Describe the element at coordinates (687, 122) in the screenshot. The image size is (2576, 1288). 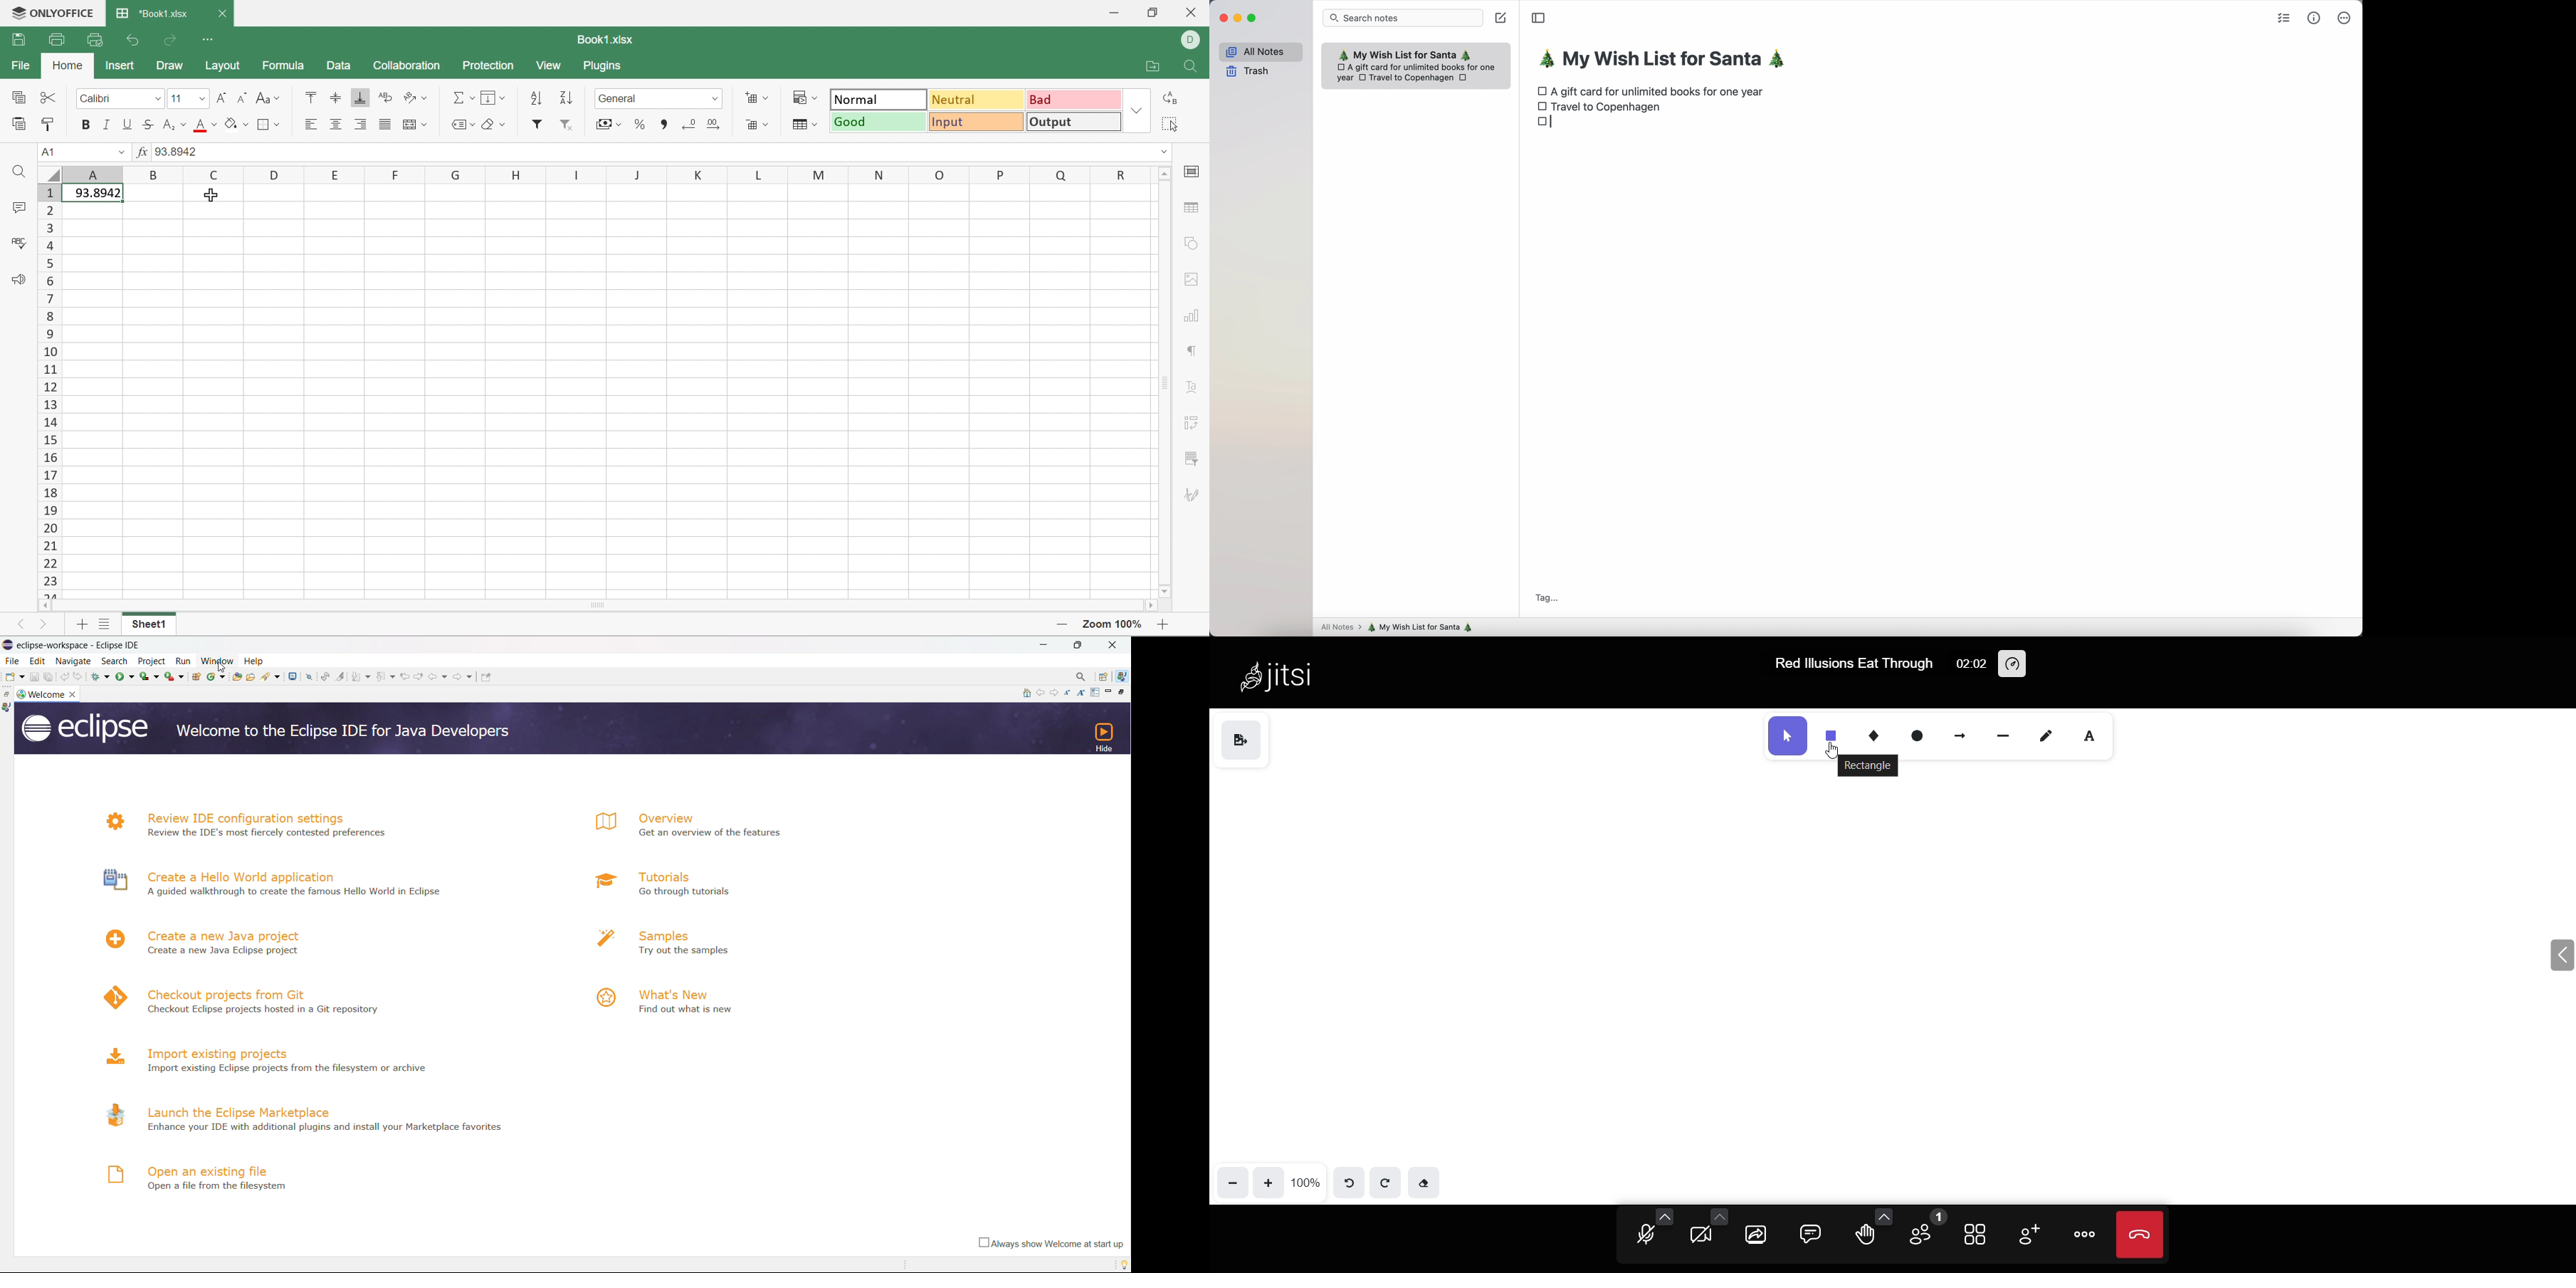
I see `Decrease decimal` at that location.